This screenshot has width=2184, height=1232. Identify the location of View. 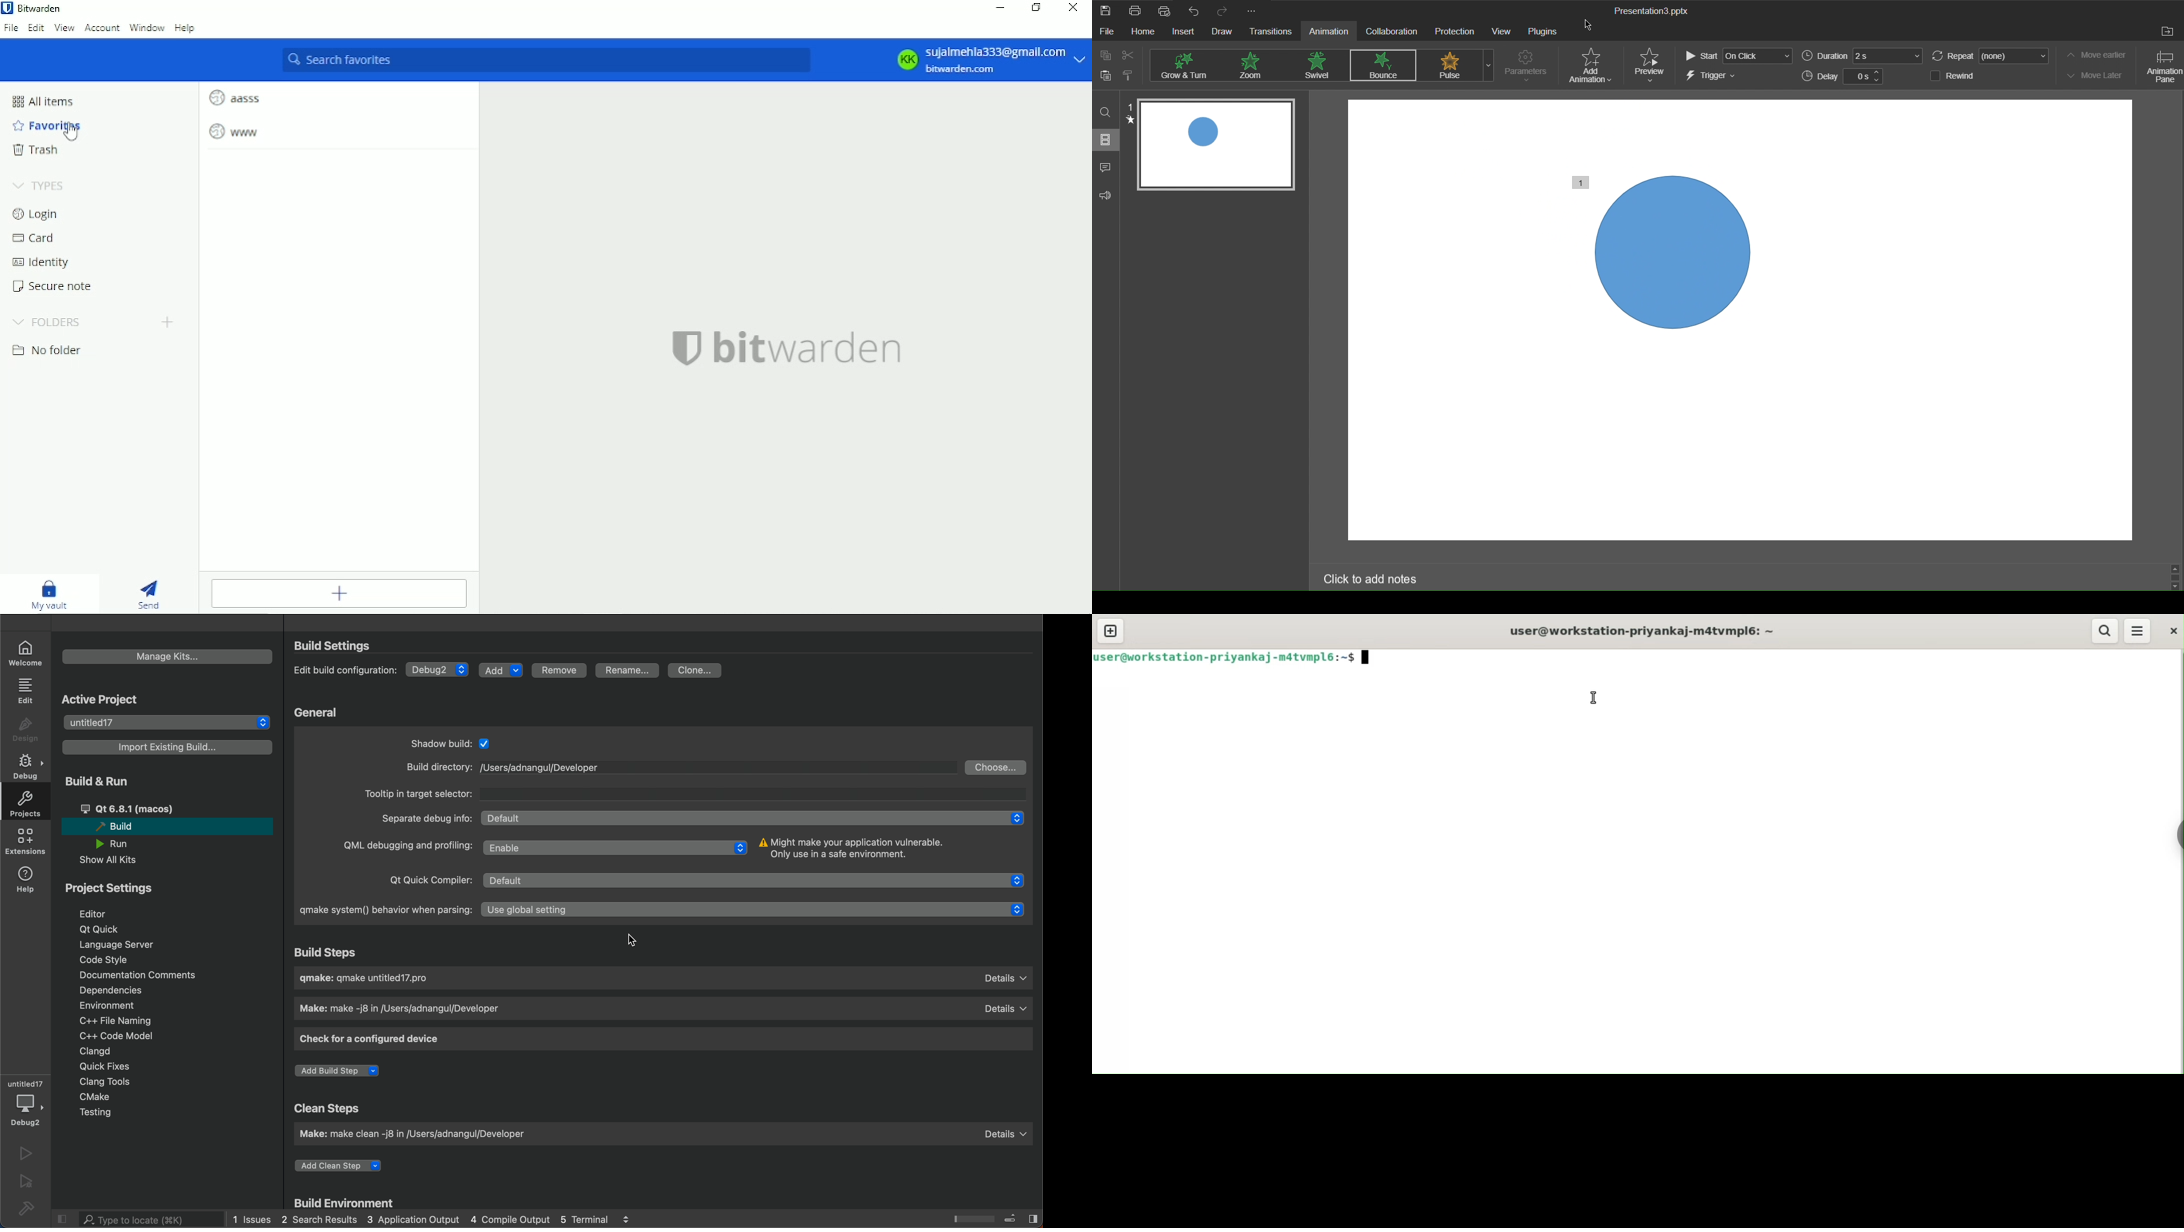
(1502, 32).